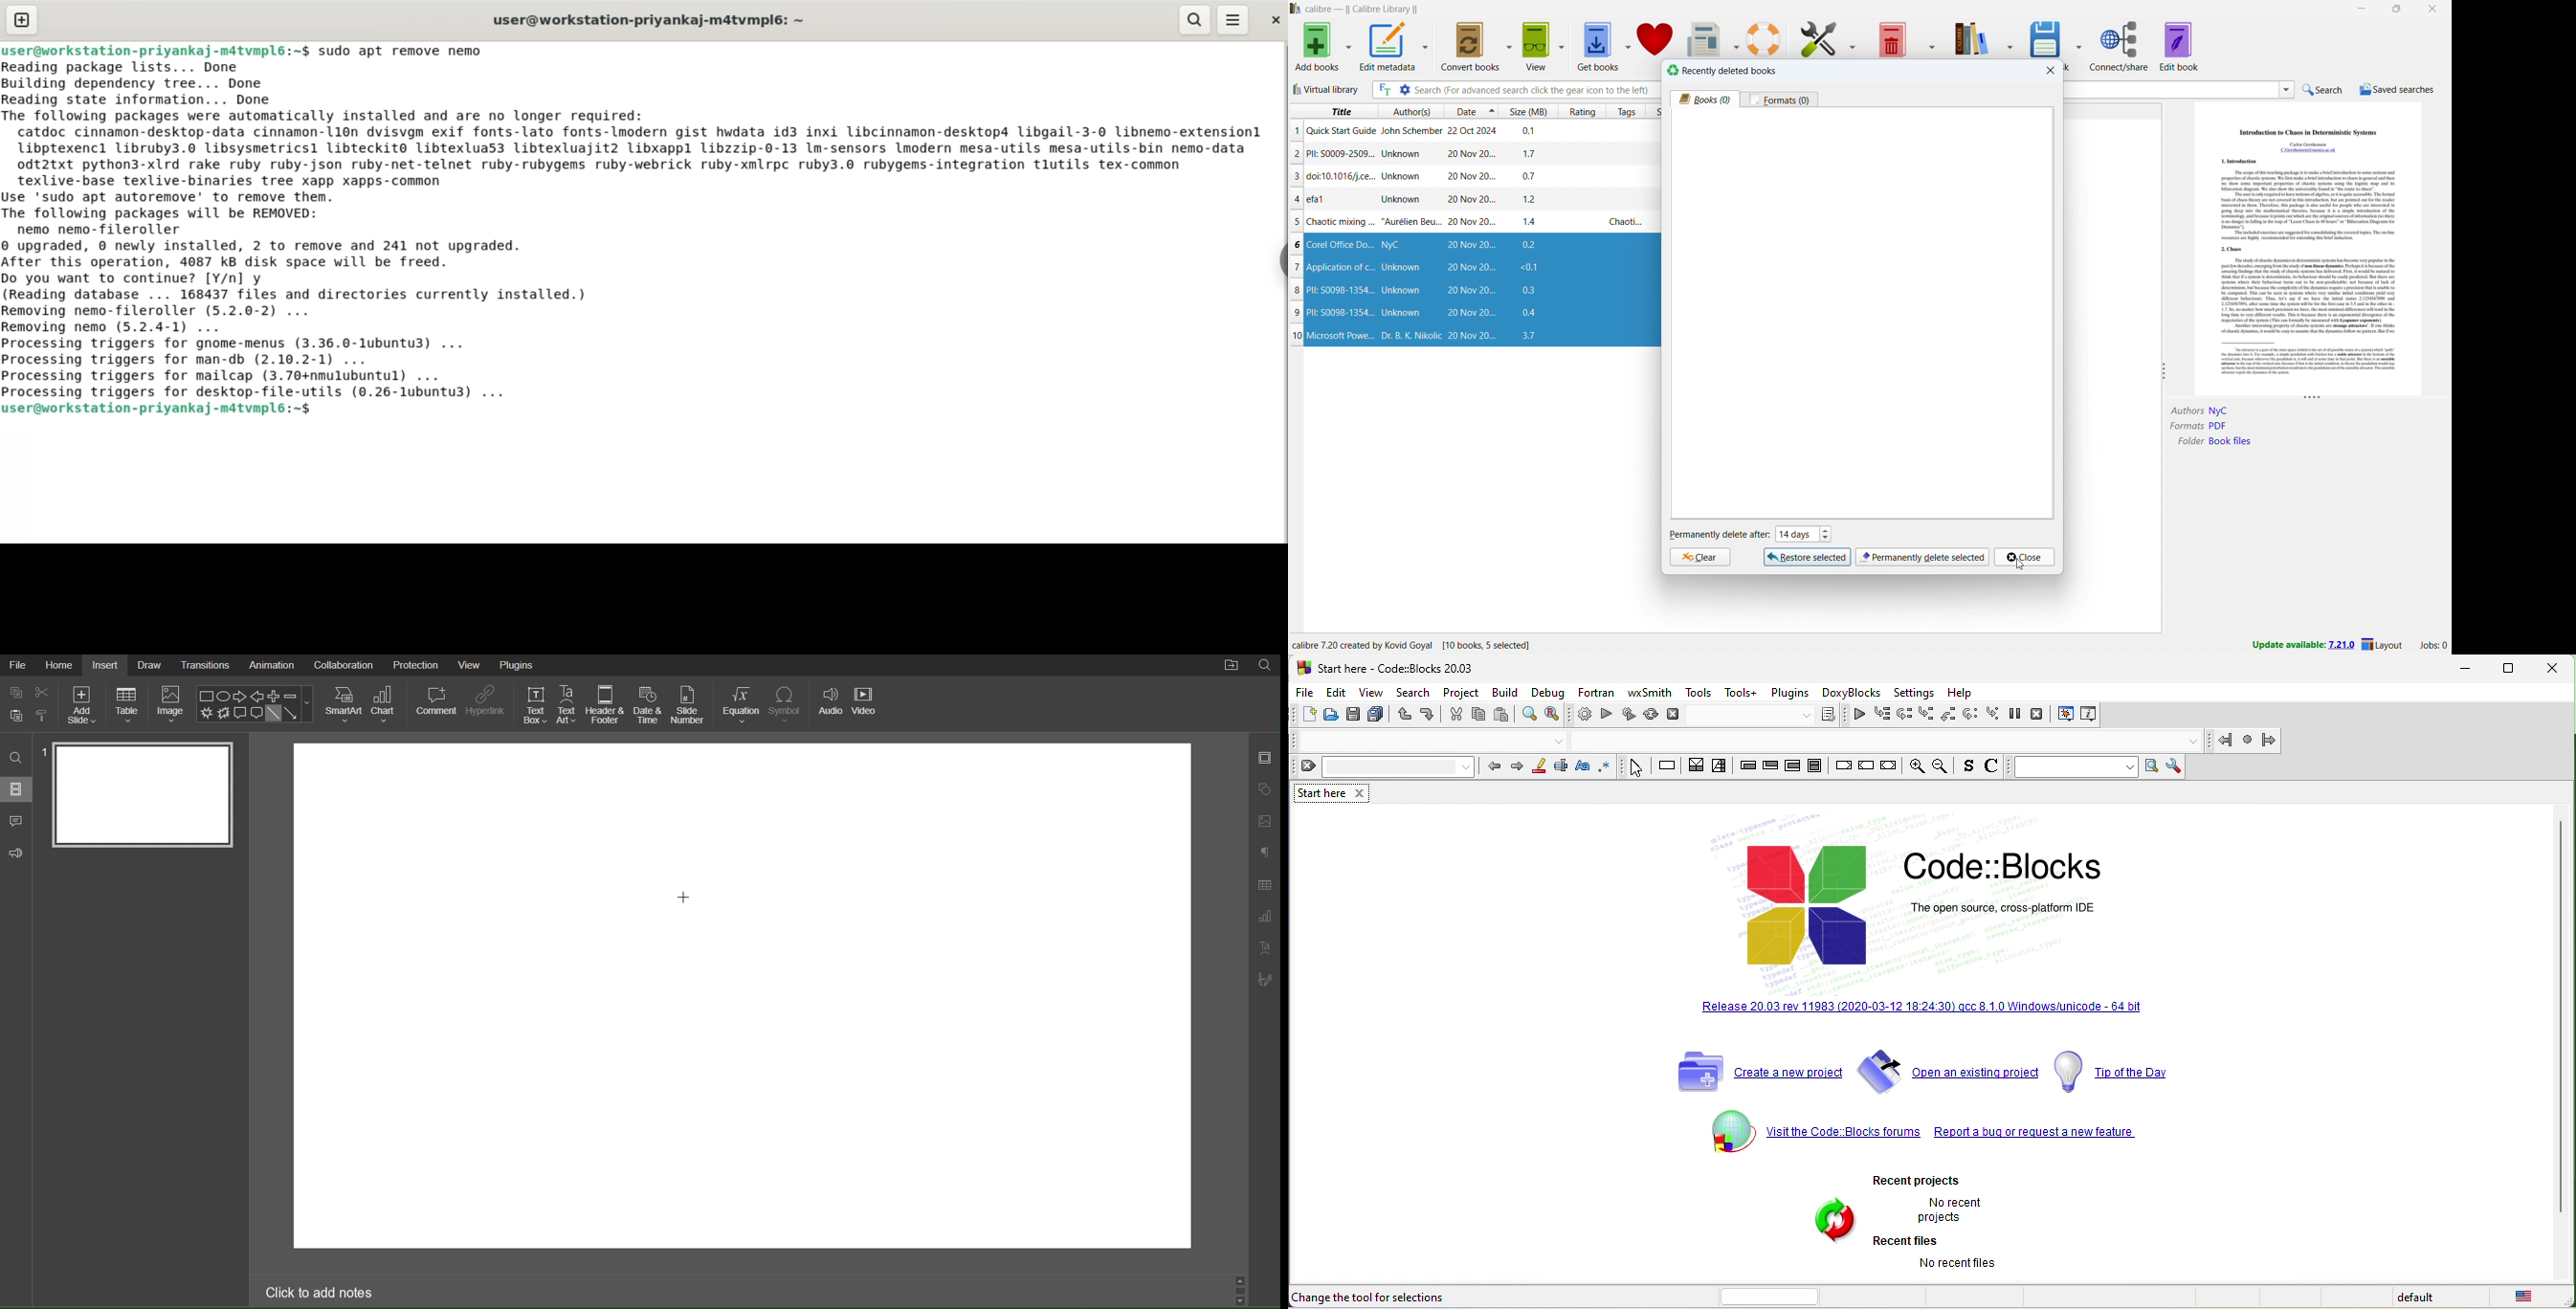 Image resolution: width=2576 pixels, height=1316 pixels. Describe the element at coordinates (1306, 694) in the screenshot. I see `file` at that location.